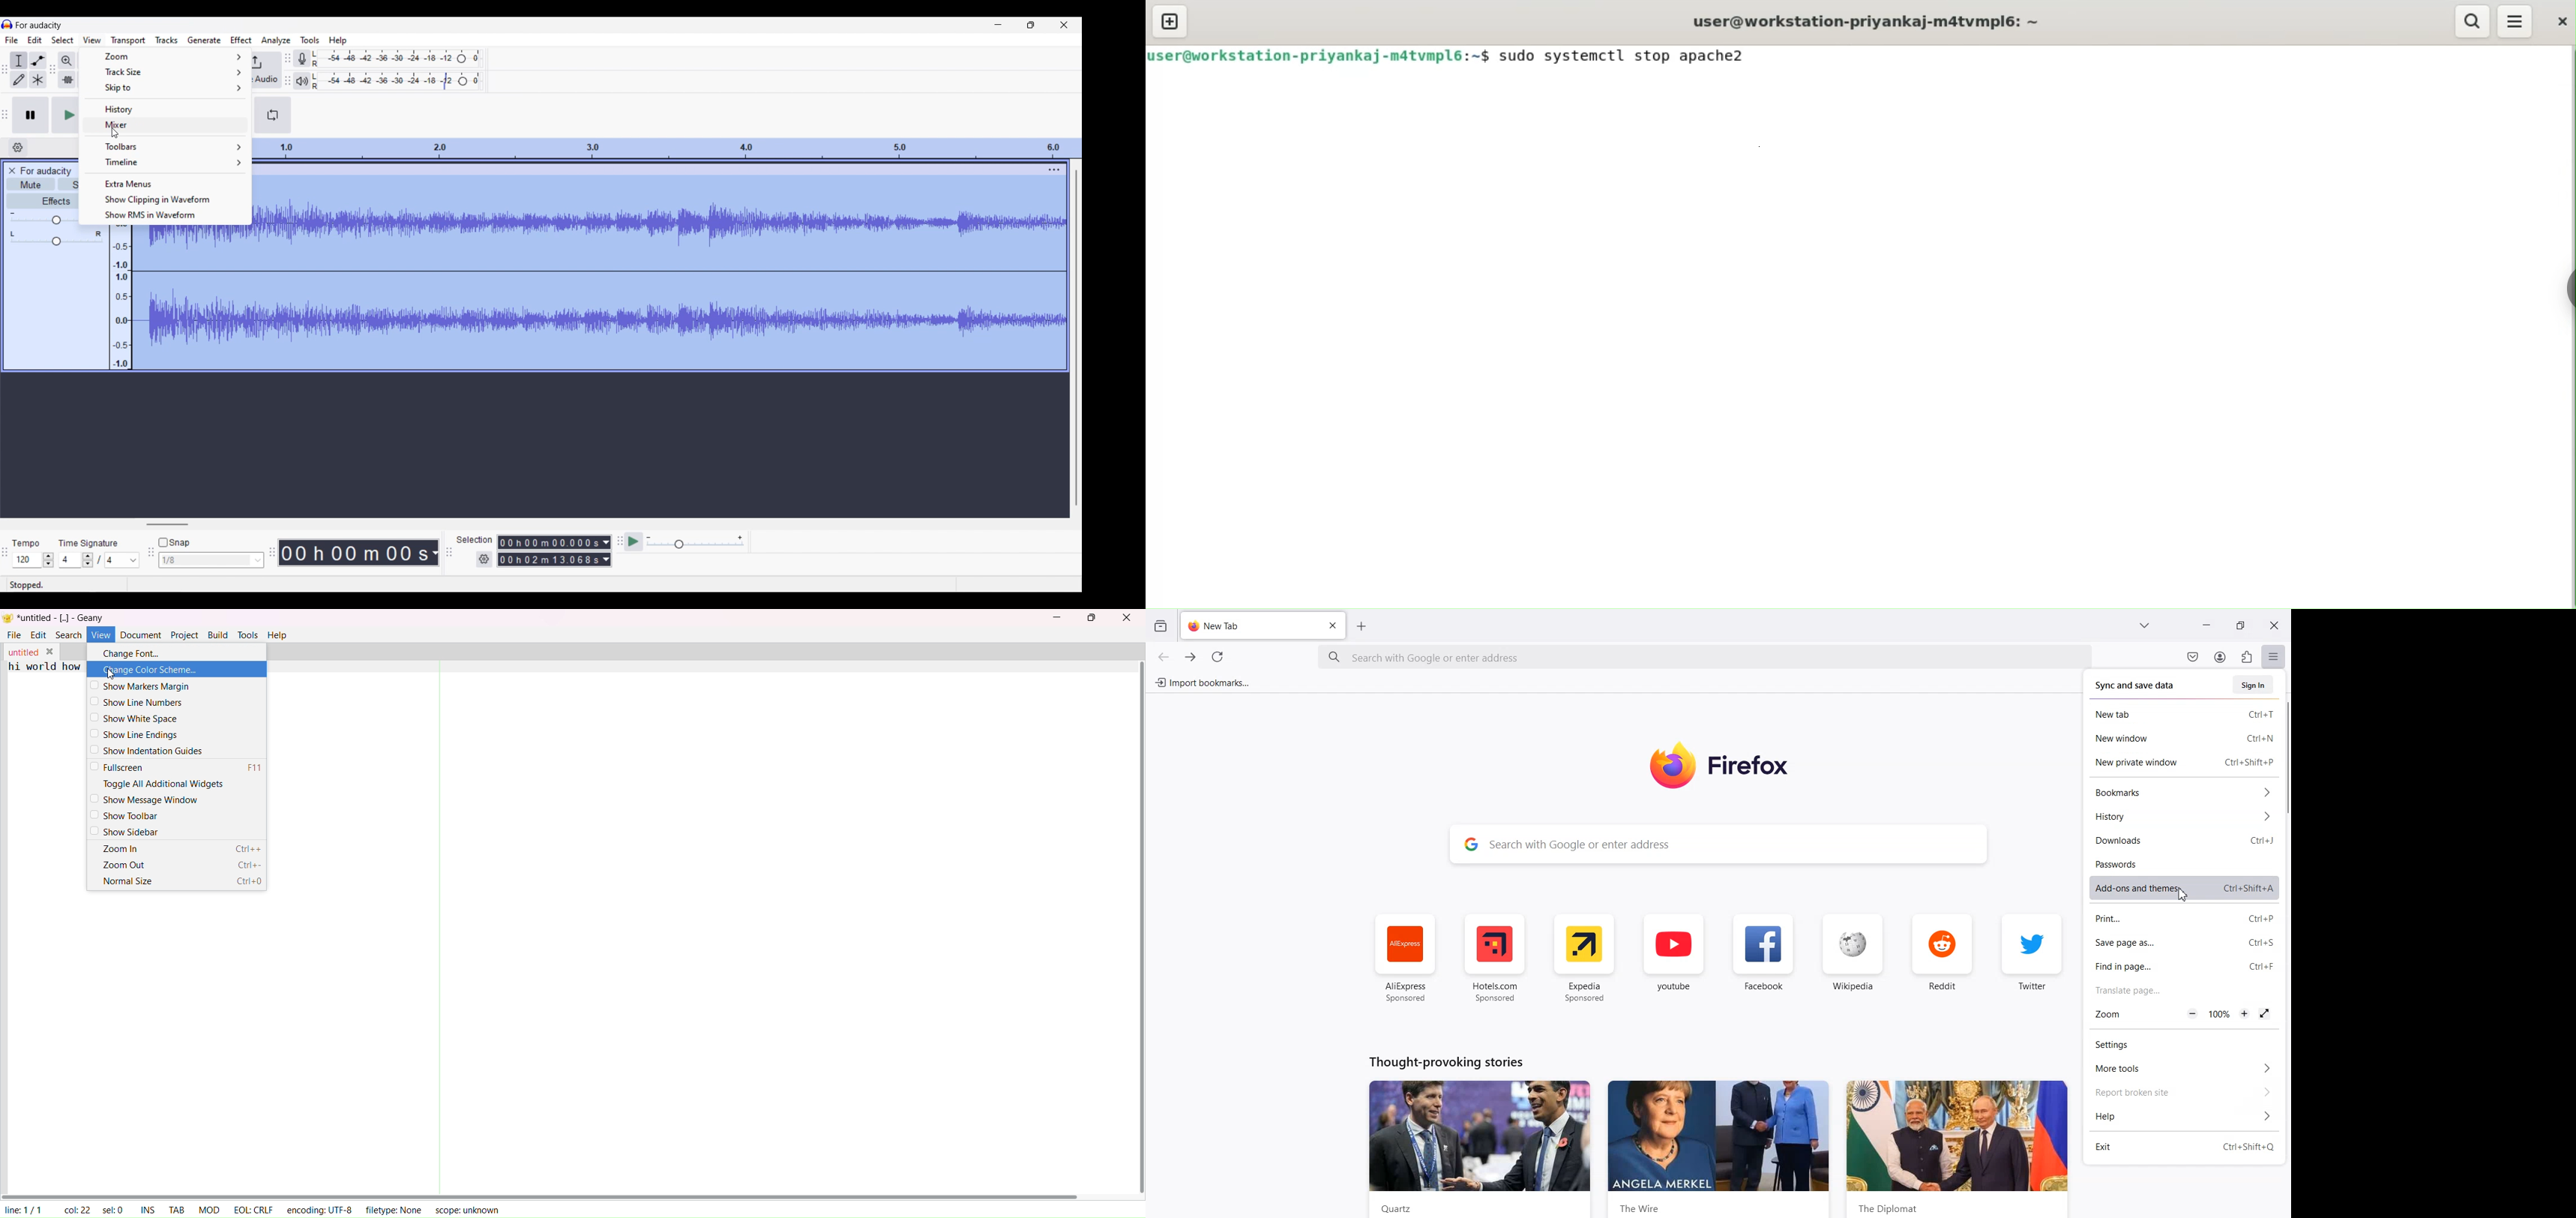  Describe the element at coordinates (2032, 955) in the screenshot. I see `Twitter` at that location.